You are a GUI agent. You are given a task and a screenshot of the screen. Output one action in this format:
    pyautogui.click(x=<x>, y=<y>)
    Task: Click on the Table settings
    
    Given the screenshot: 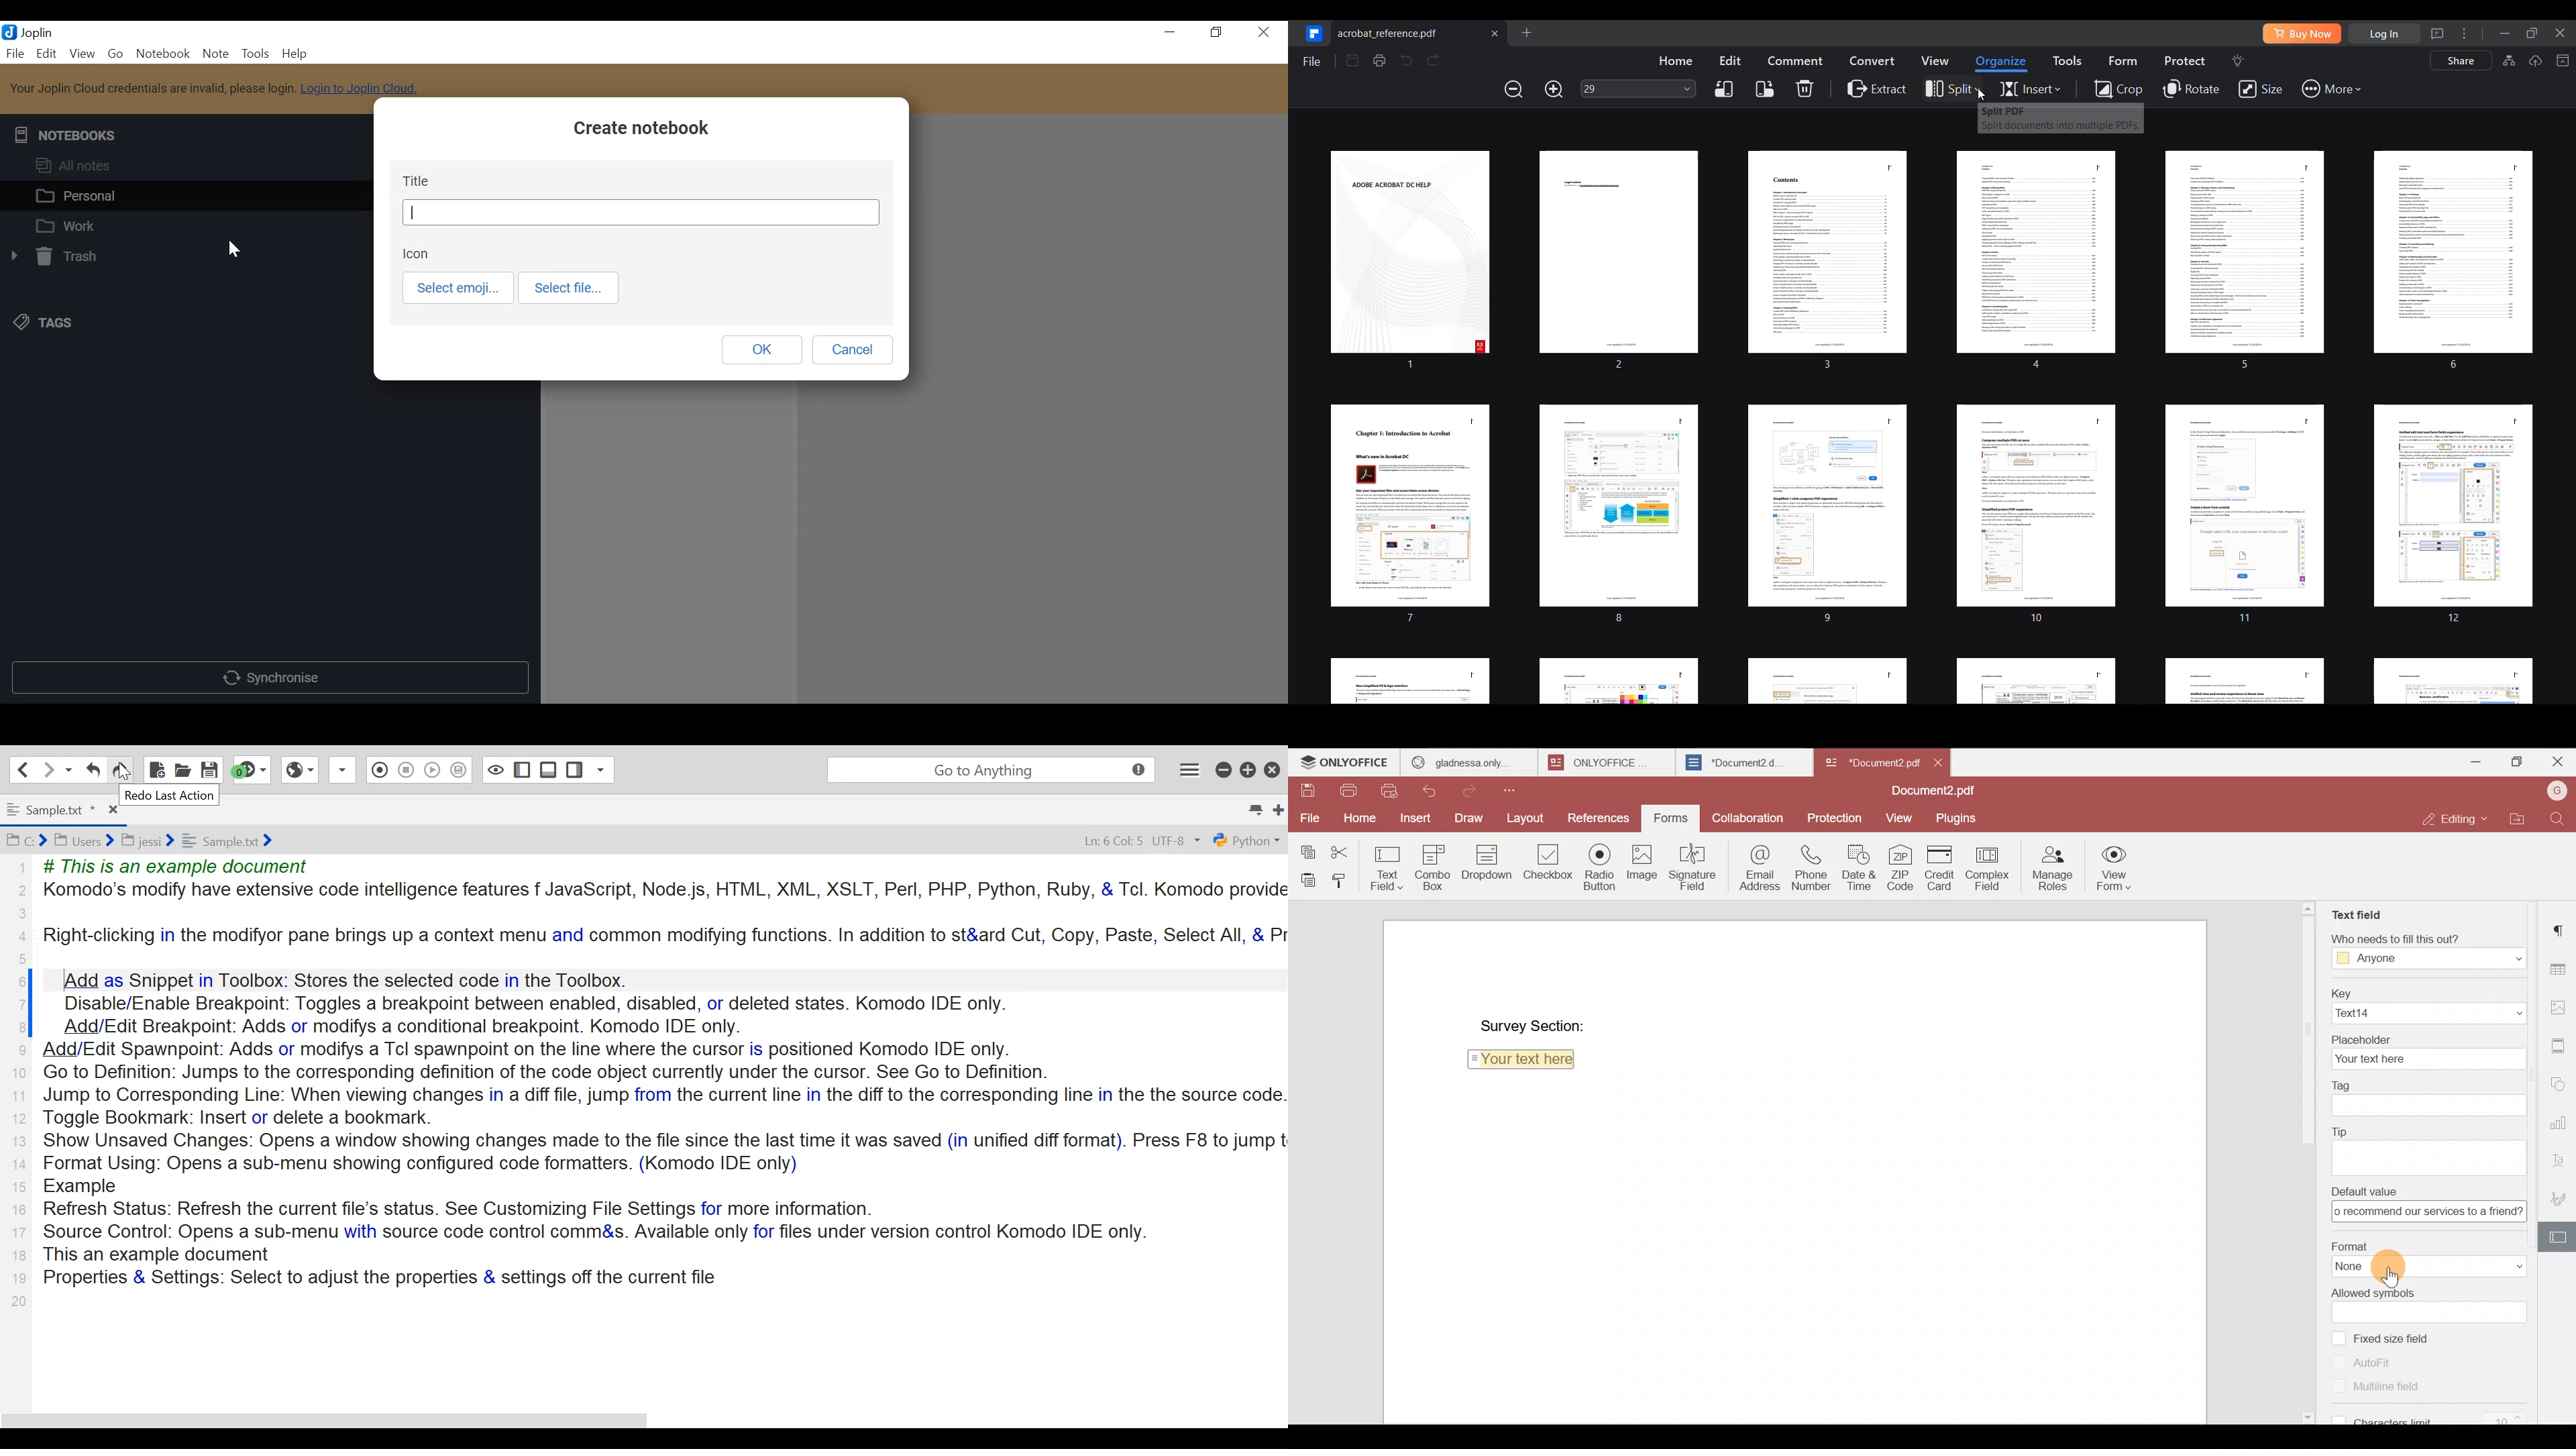 What is the action you would take?
    pyautogui.click(x=2561, y=968)
    